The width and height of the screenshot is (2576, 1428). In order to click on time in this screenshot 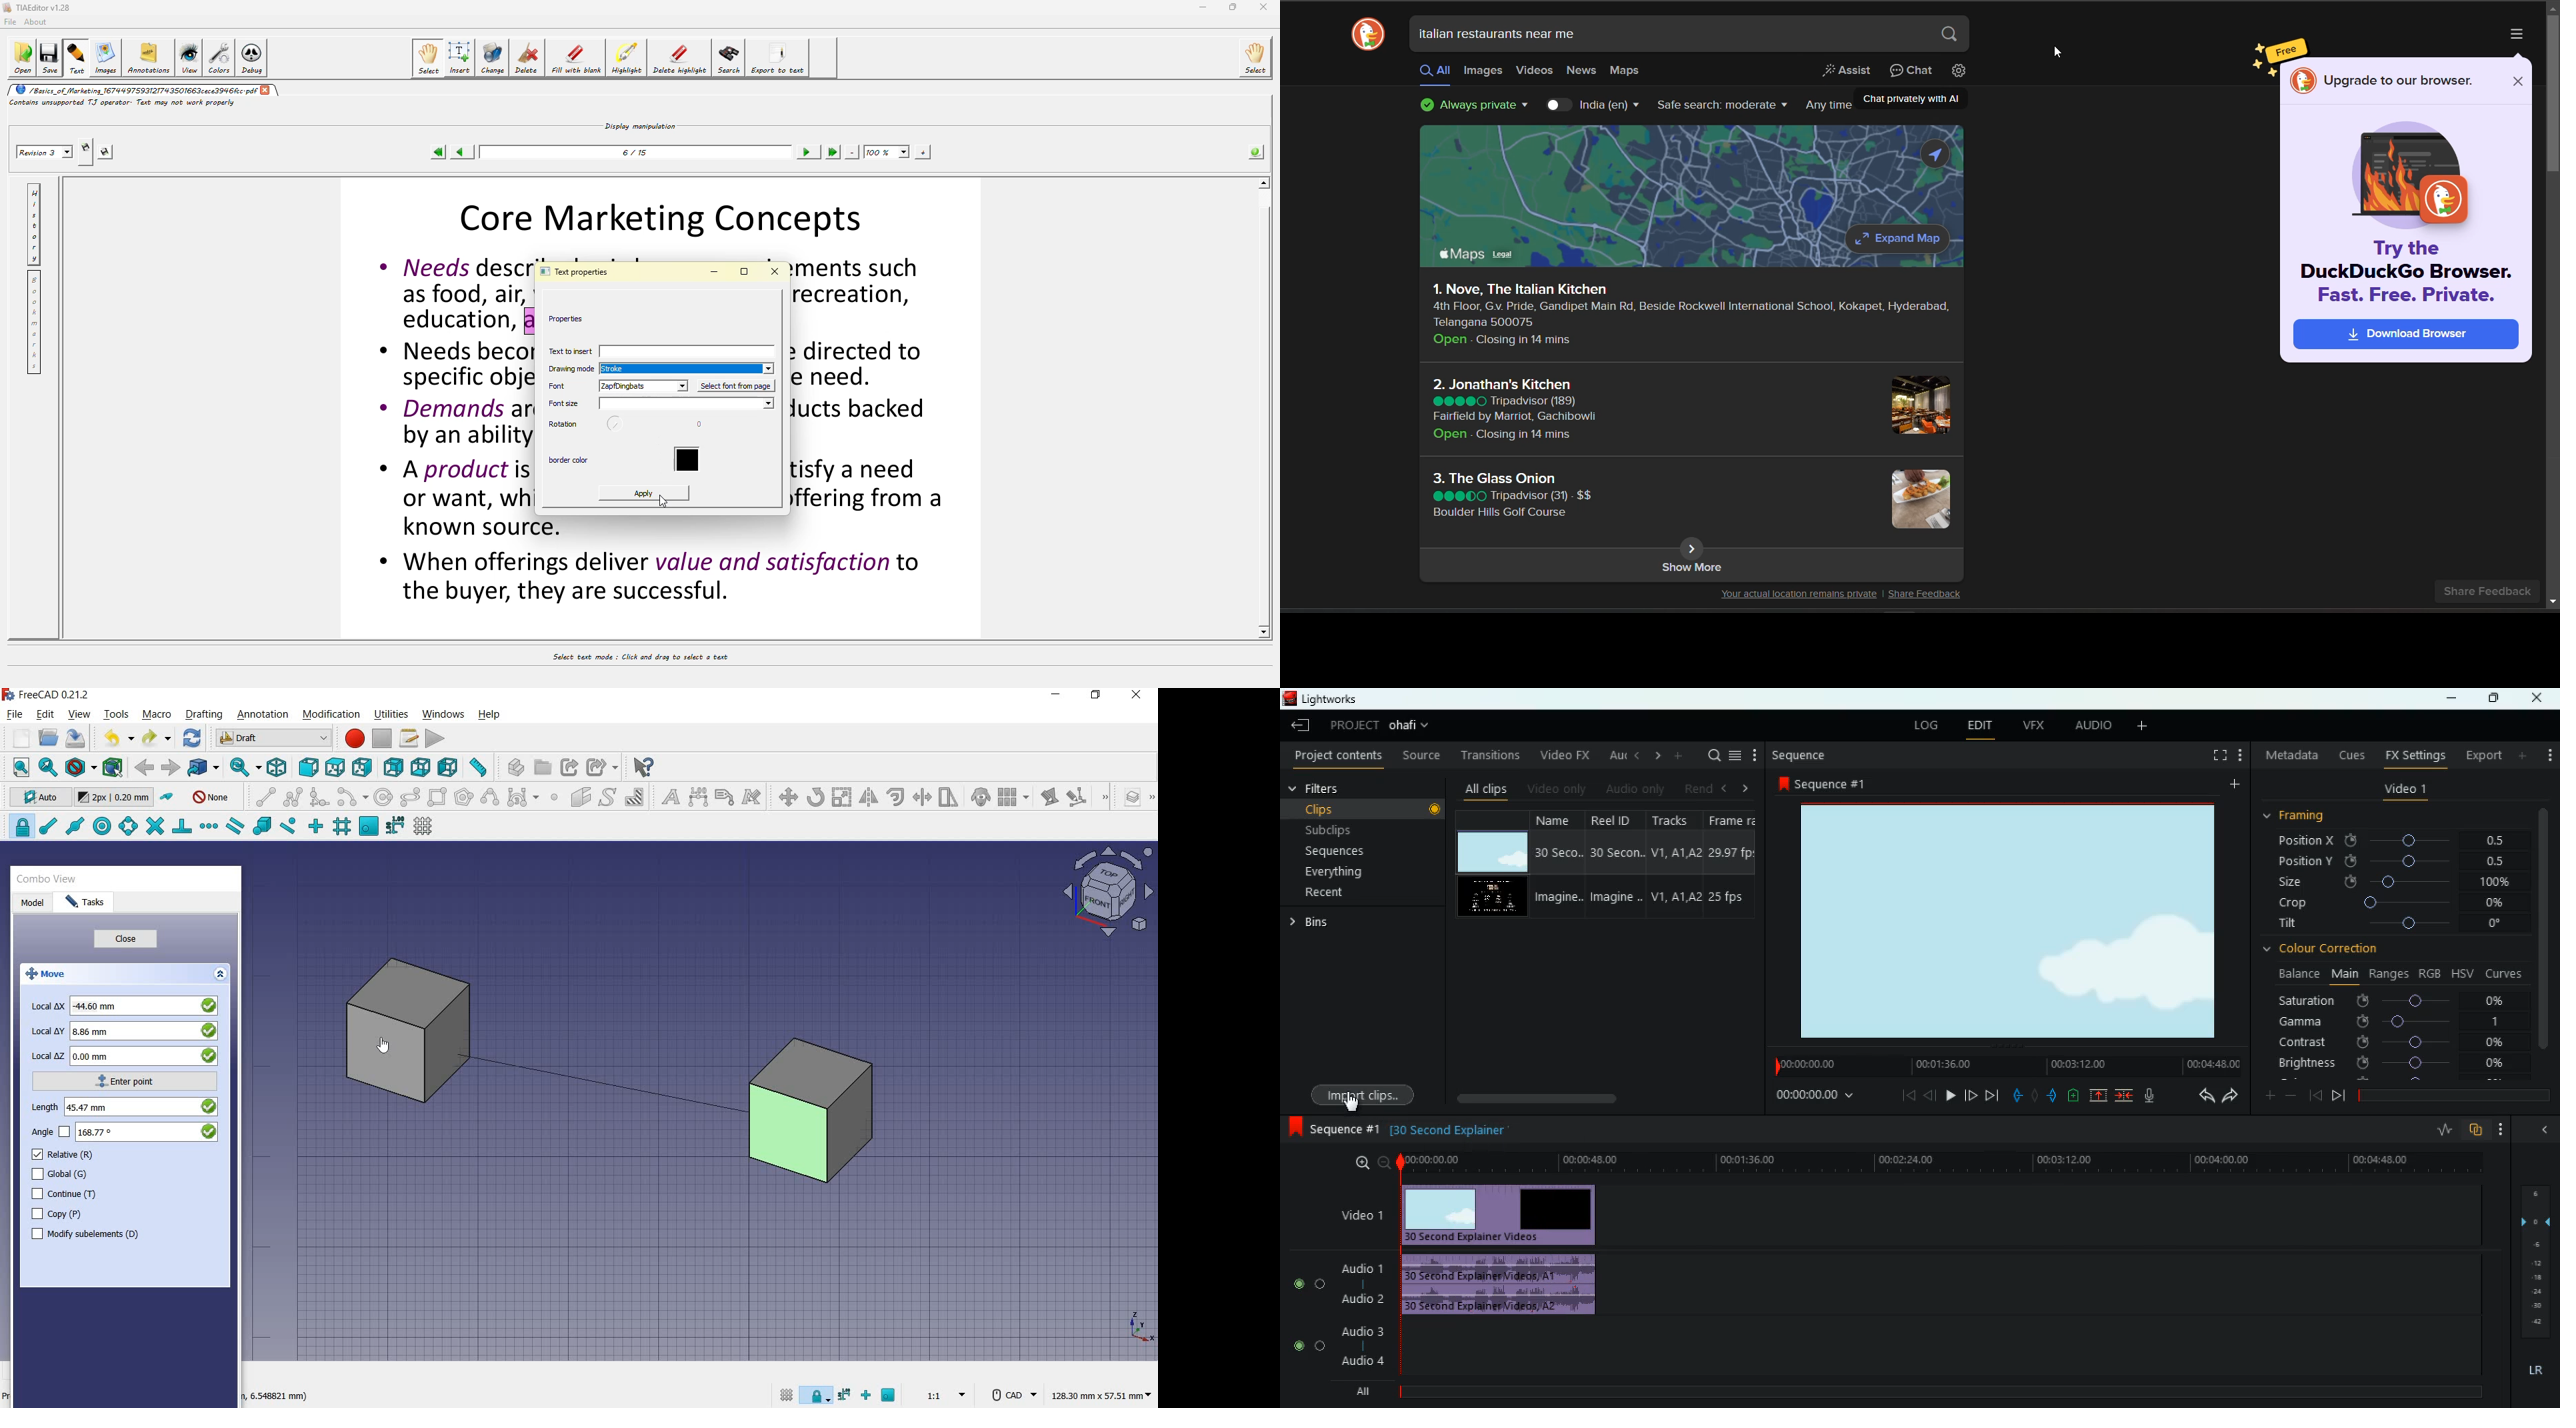, I will do `click(1447, 1130)`.